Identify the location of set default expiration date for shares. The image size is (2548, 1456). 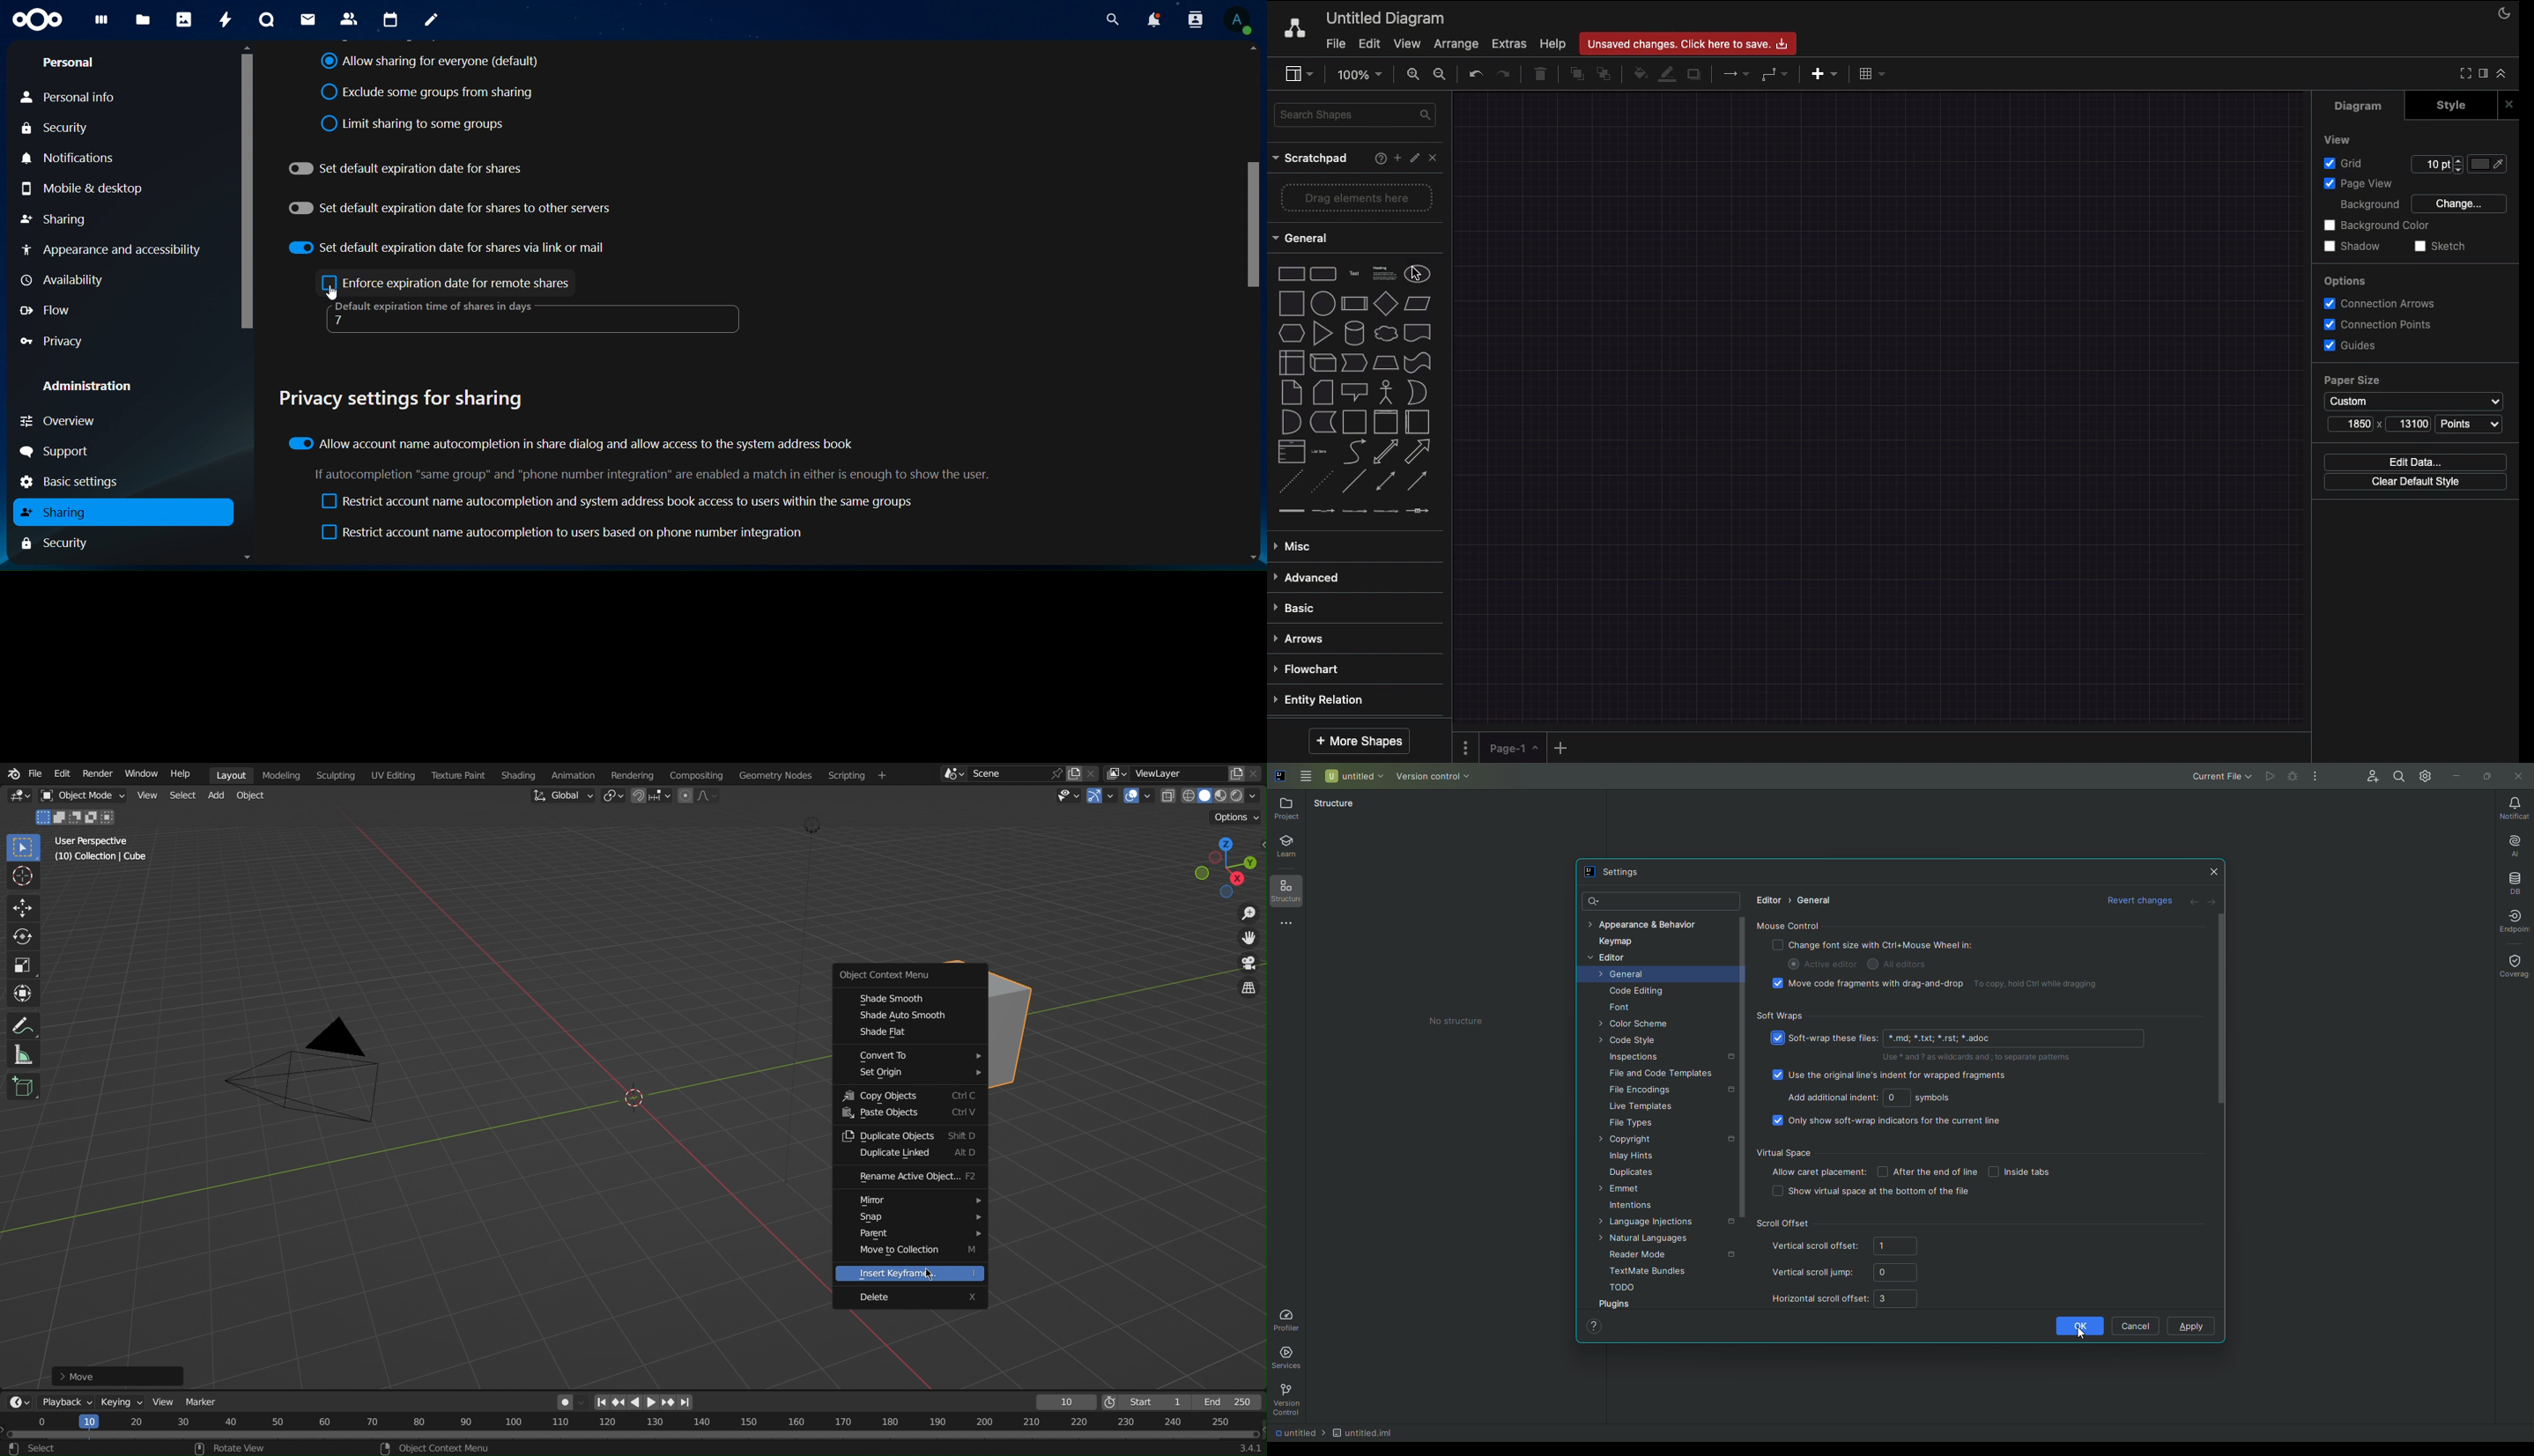
(406, 168).